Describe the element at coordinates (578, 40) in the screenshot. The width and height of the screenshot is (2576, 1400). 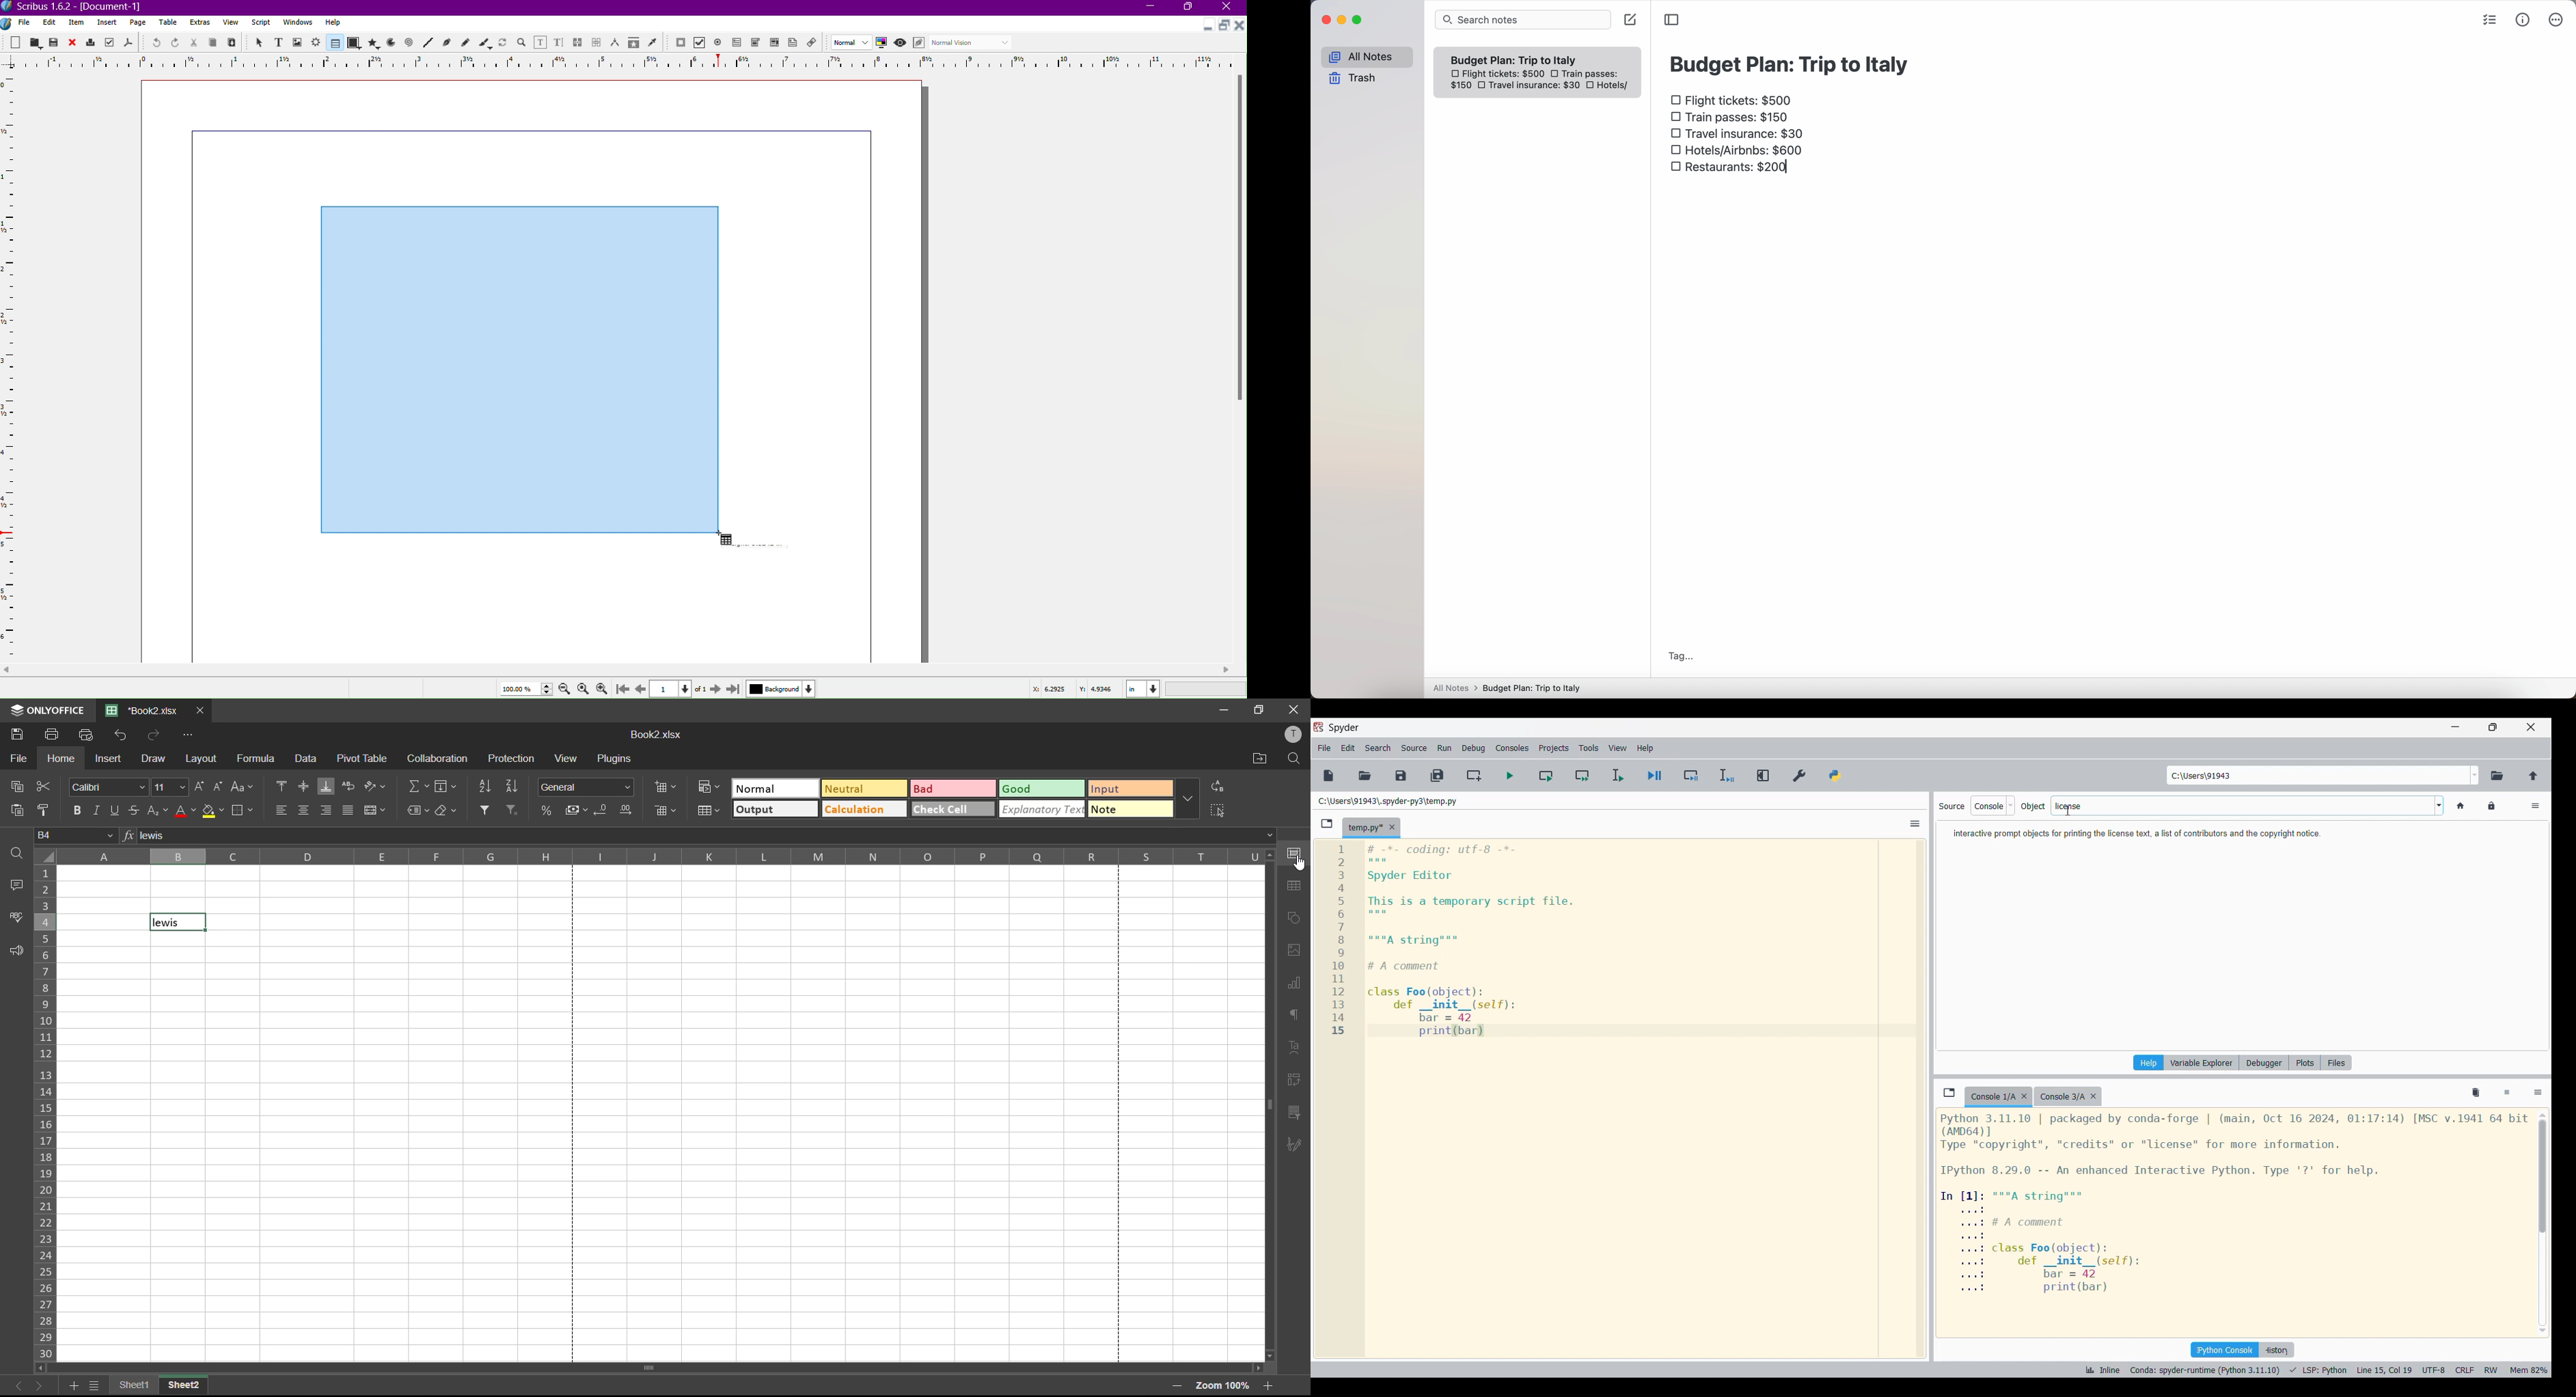
I see `Link Text Frames` at that location.